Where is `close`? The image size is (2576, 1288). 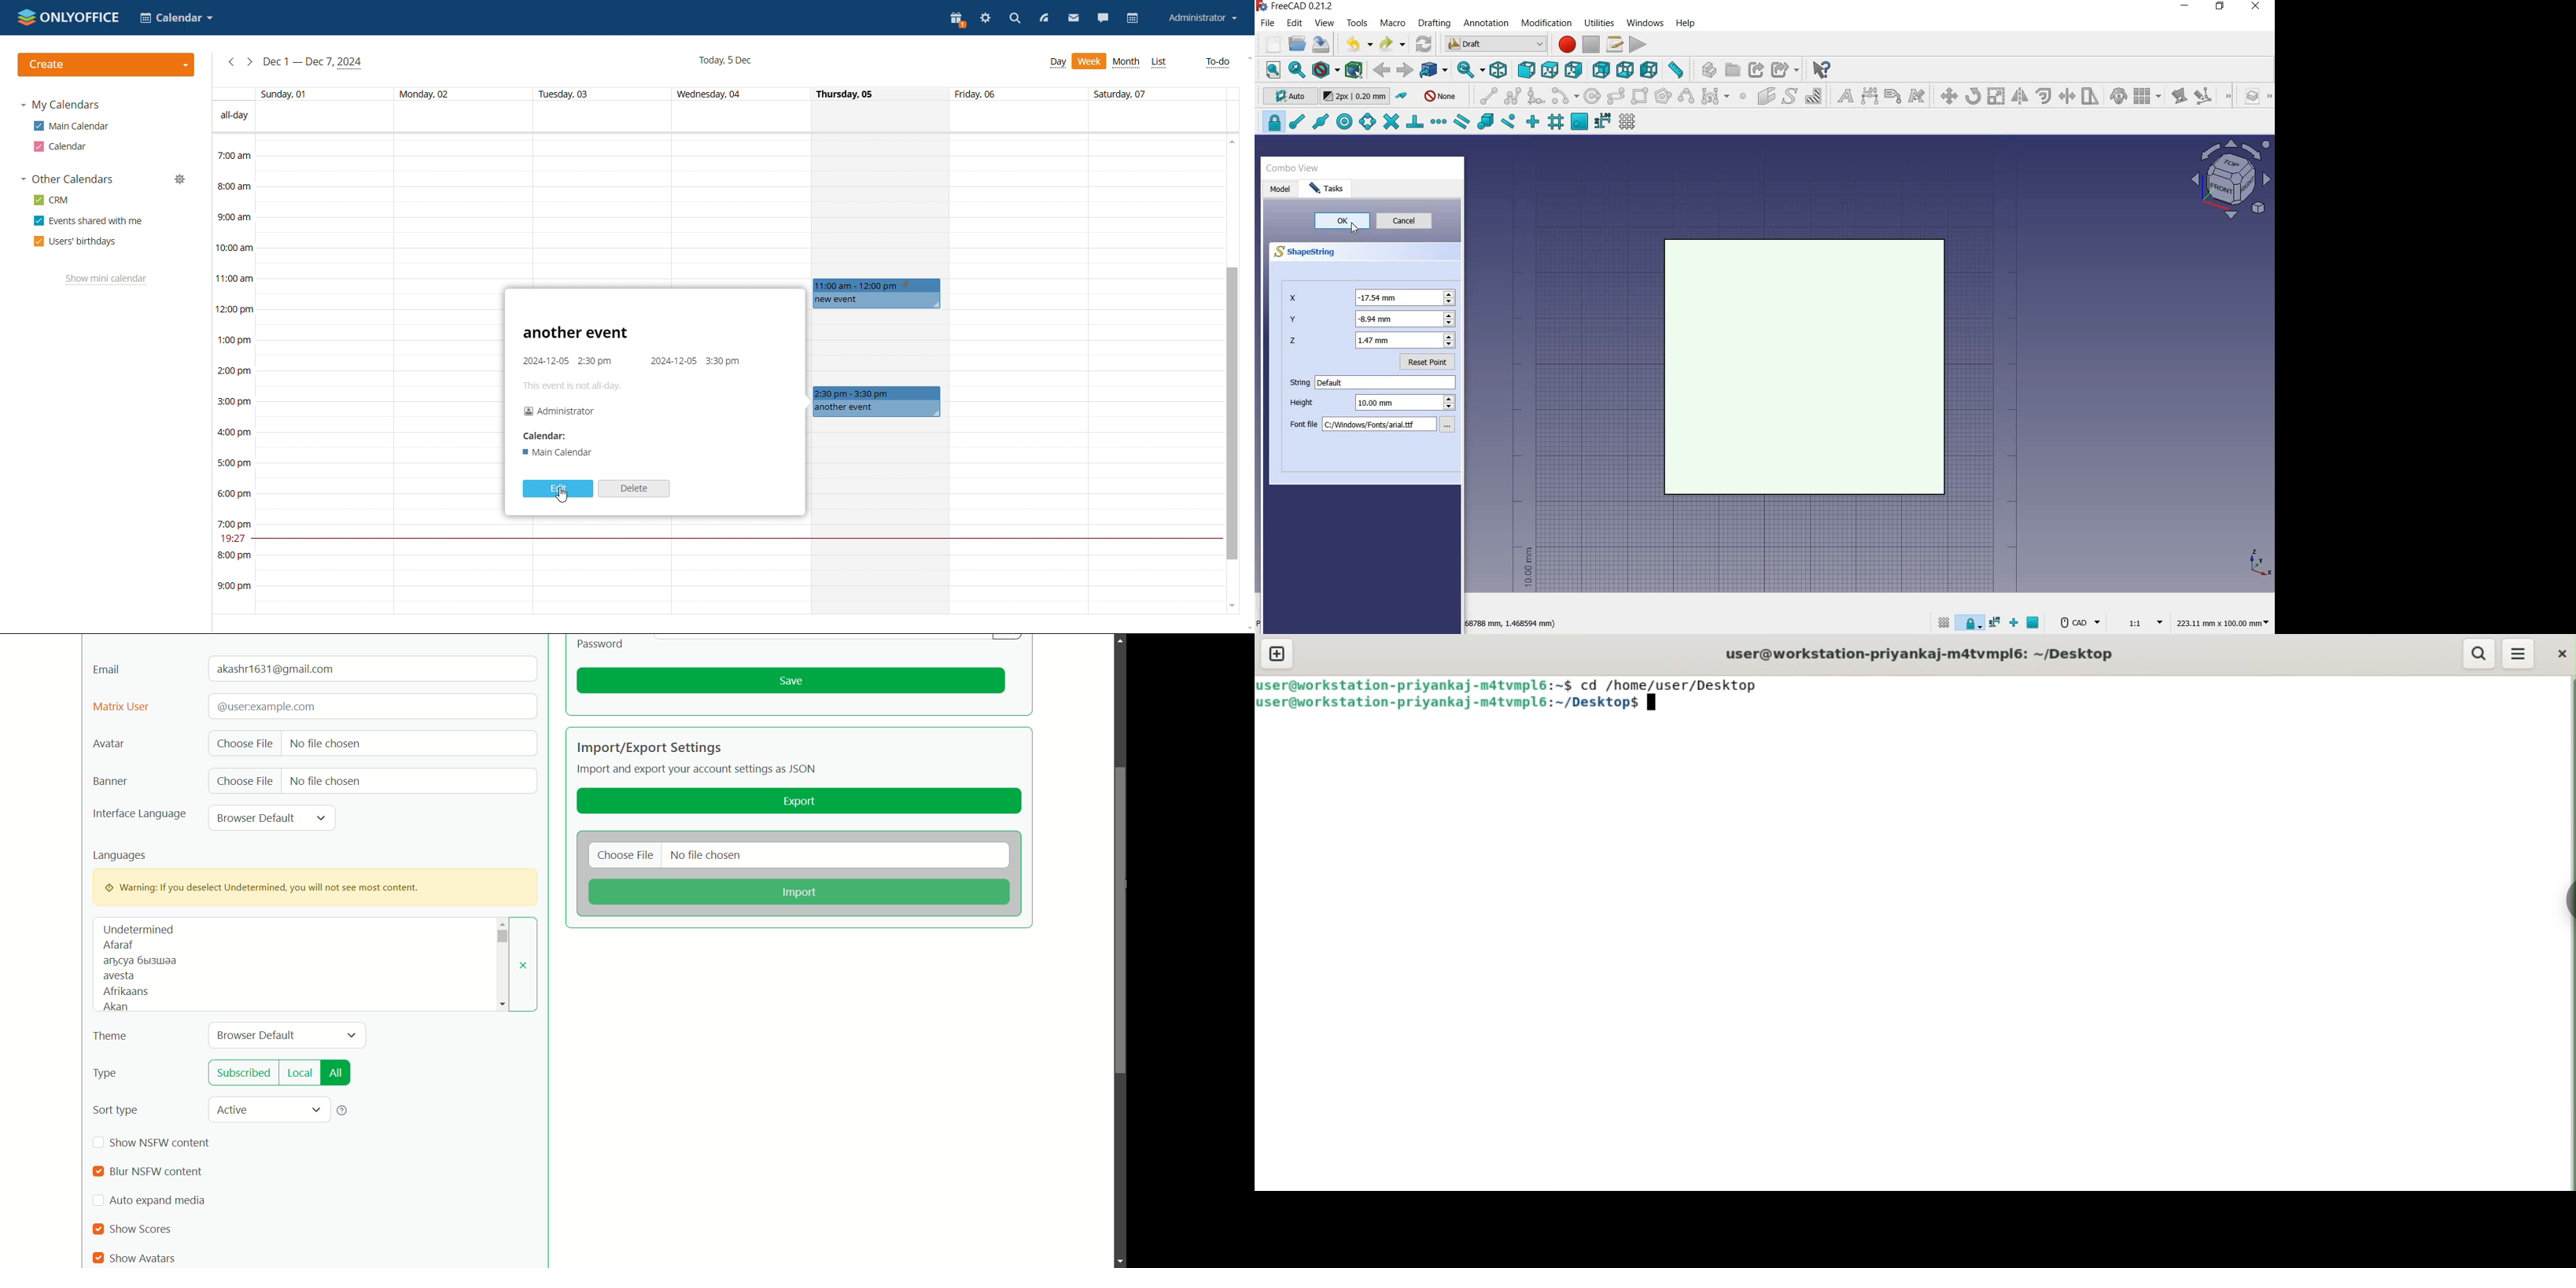 close is located at coordinates (2561, 655).